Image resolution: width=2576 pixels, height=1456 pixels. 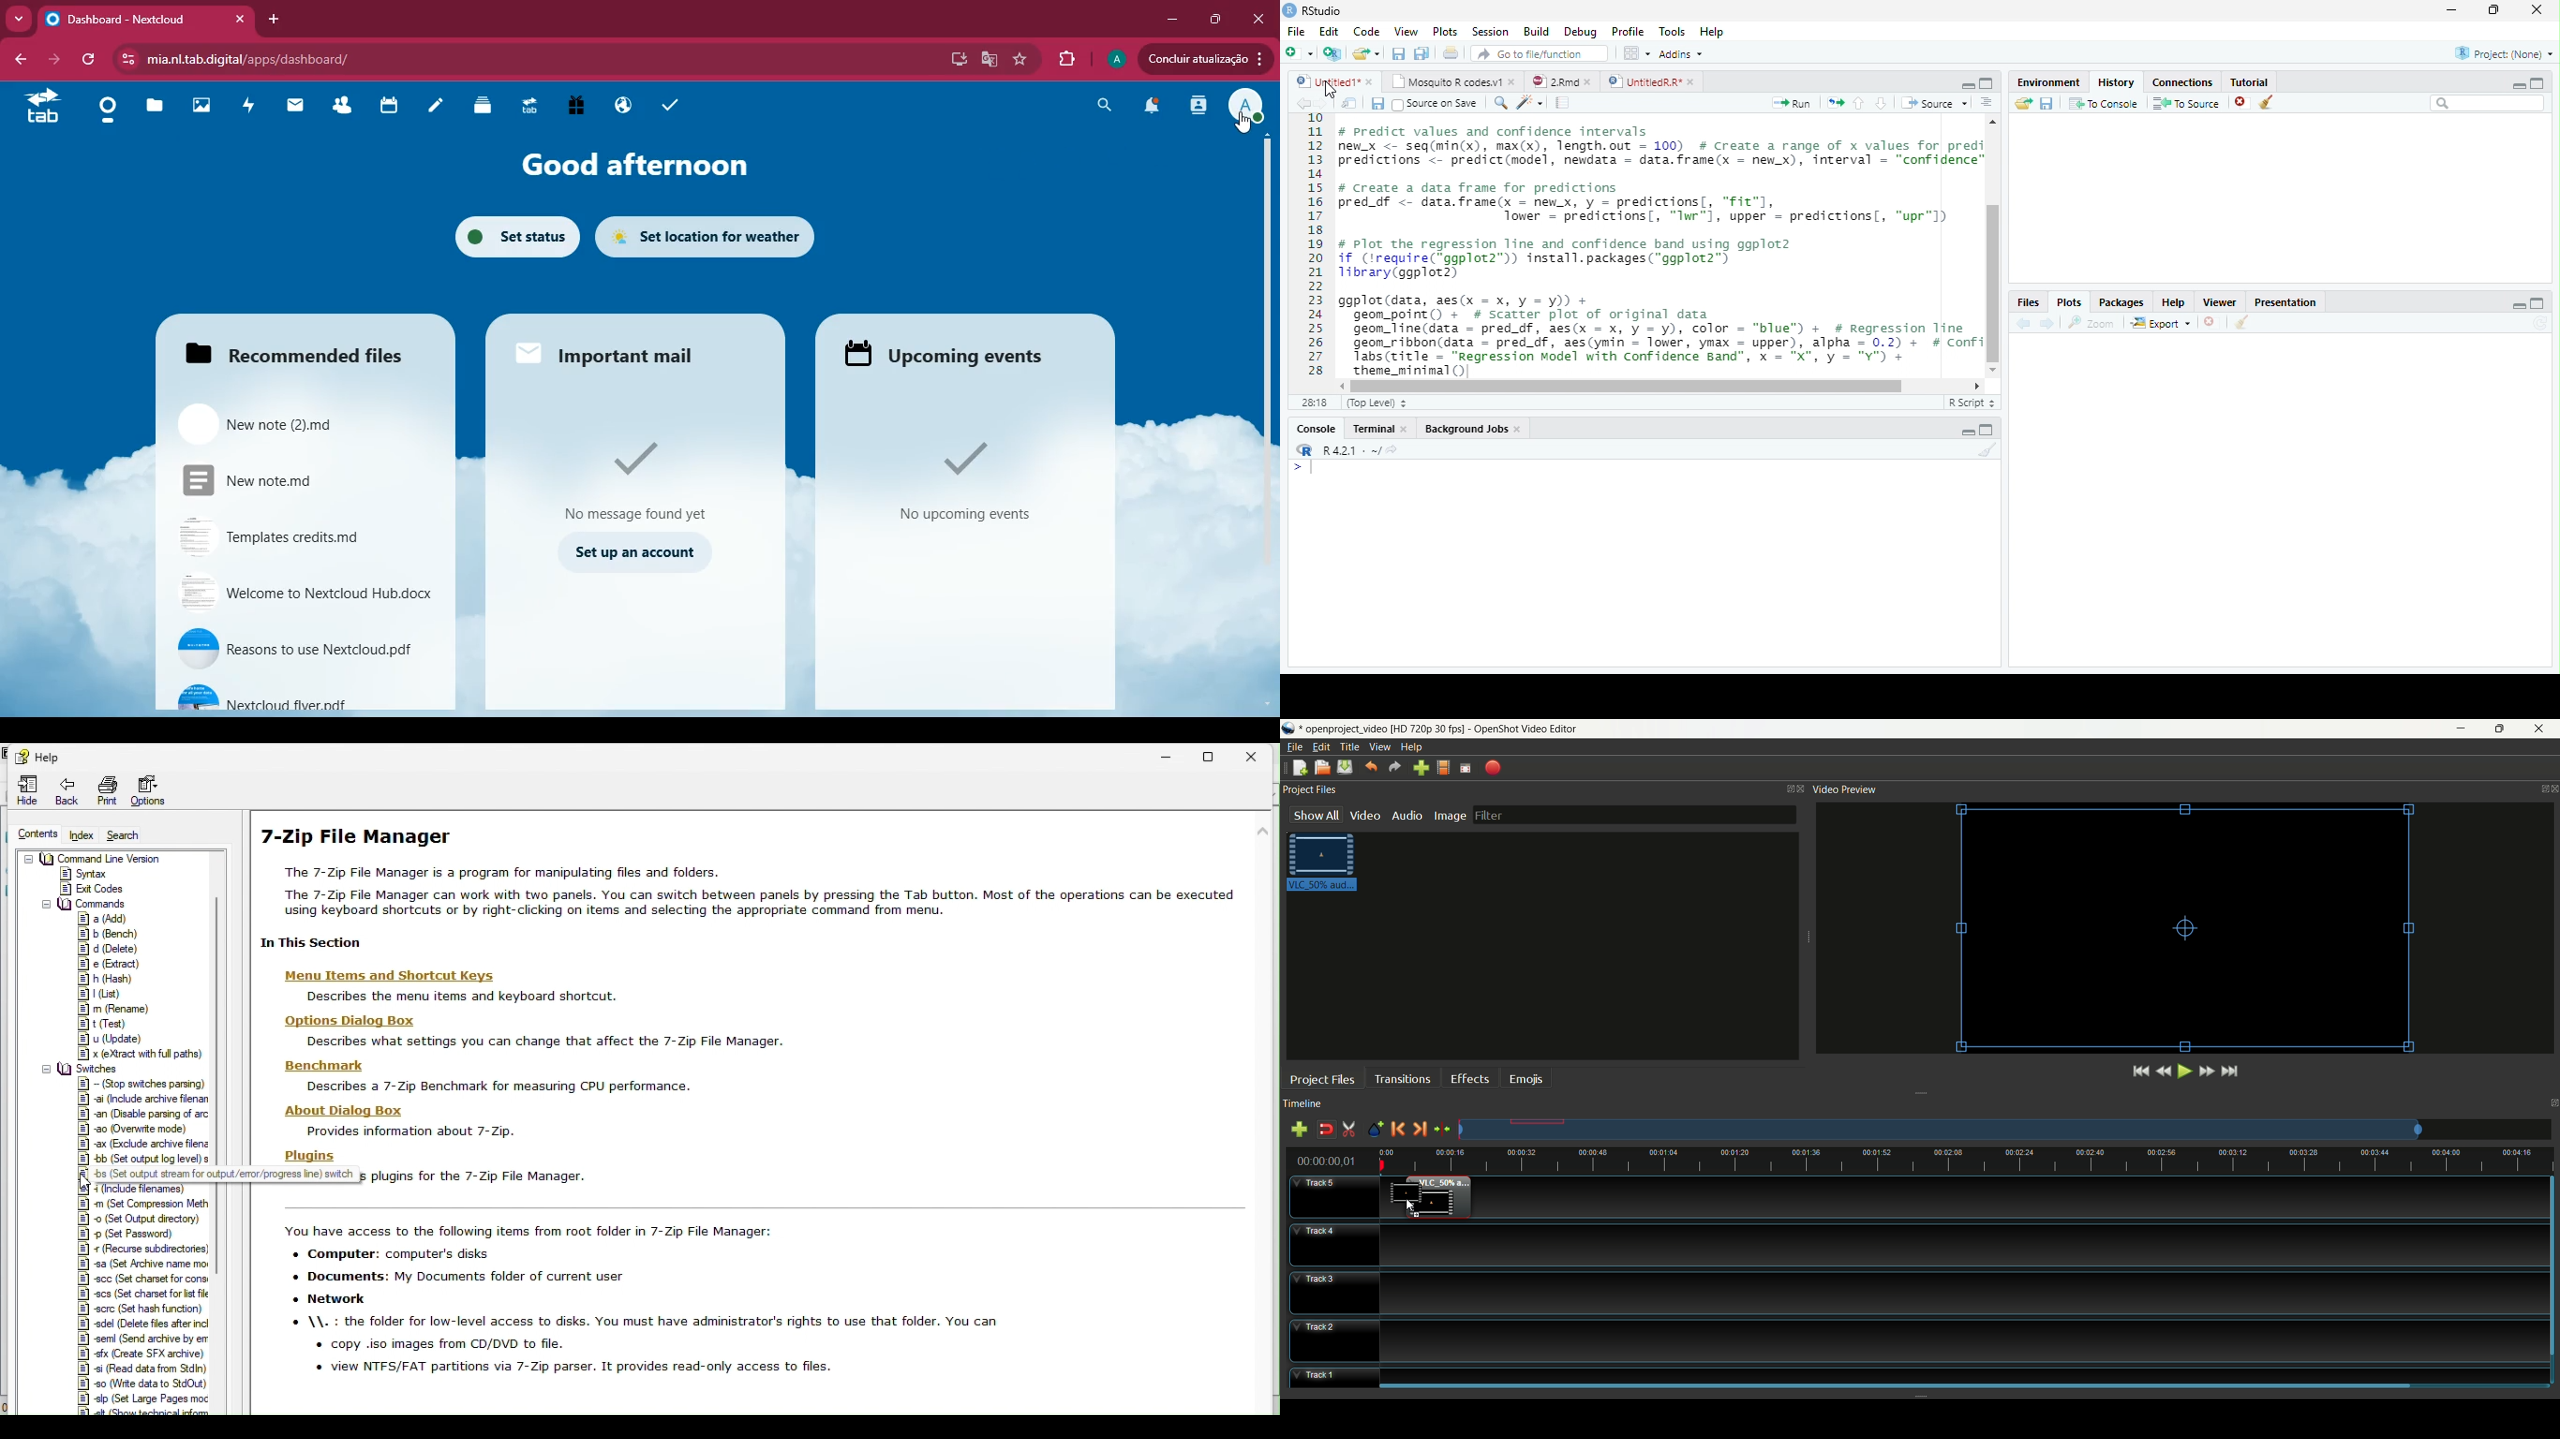 I want to click on Untitled, so click(x=1335, y=81).